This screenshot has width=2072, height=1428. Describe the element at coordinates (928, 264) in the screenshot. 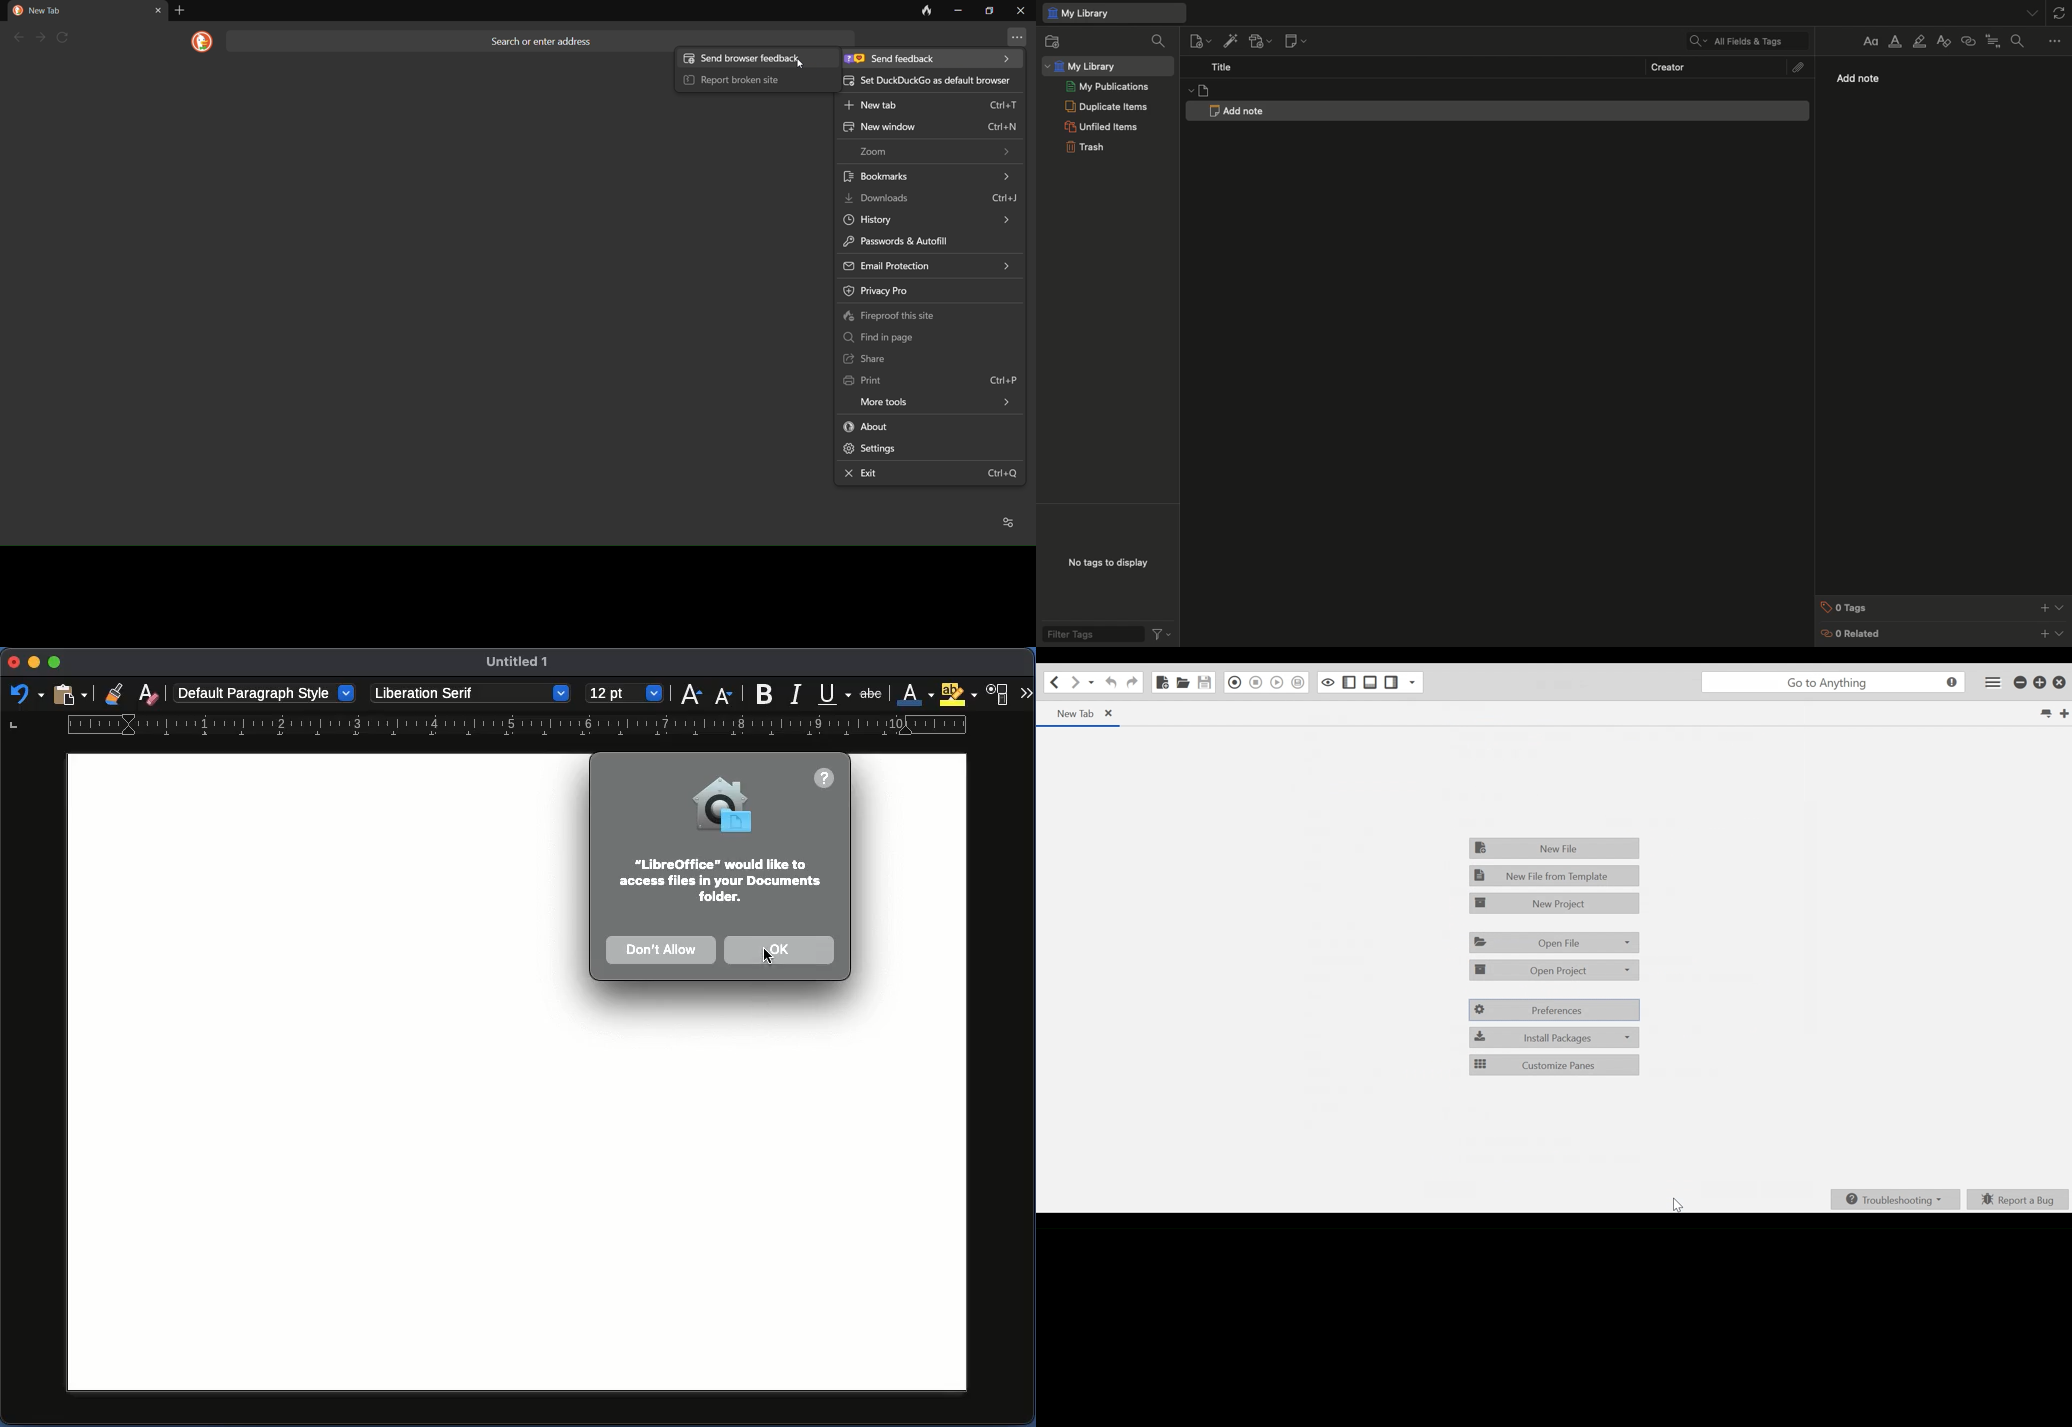

I see `email protection` at that location.